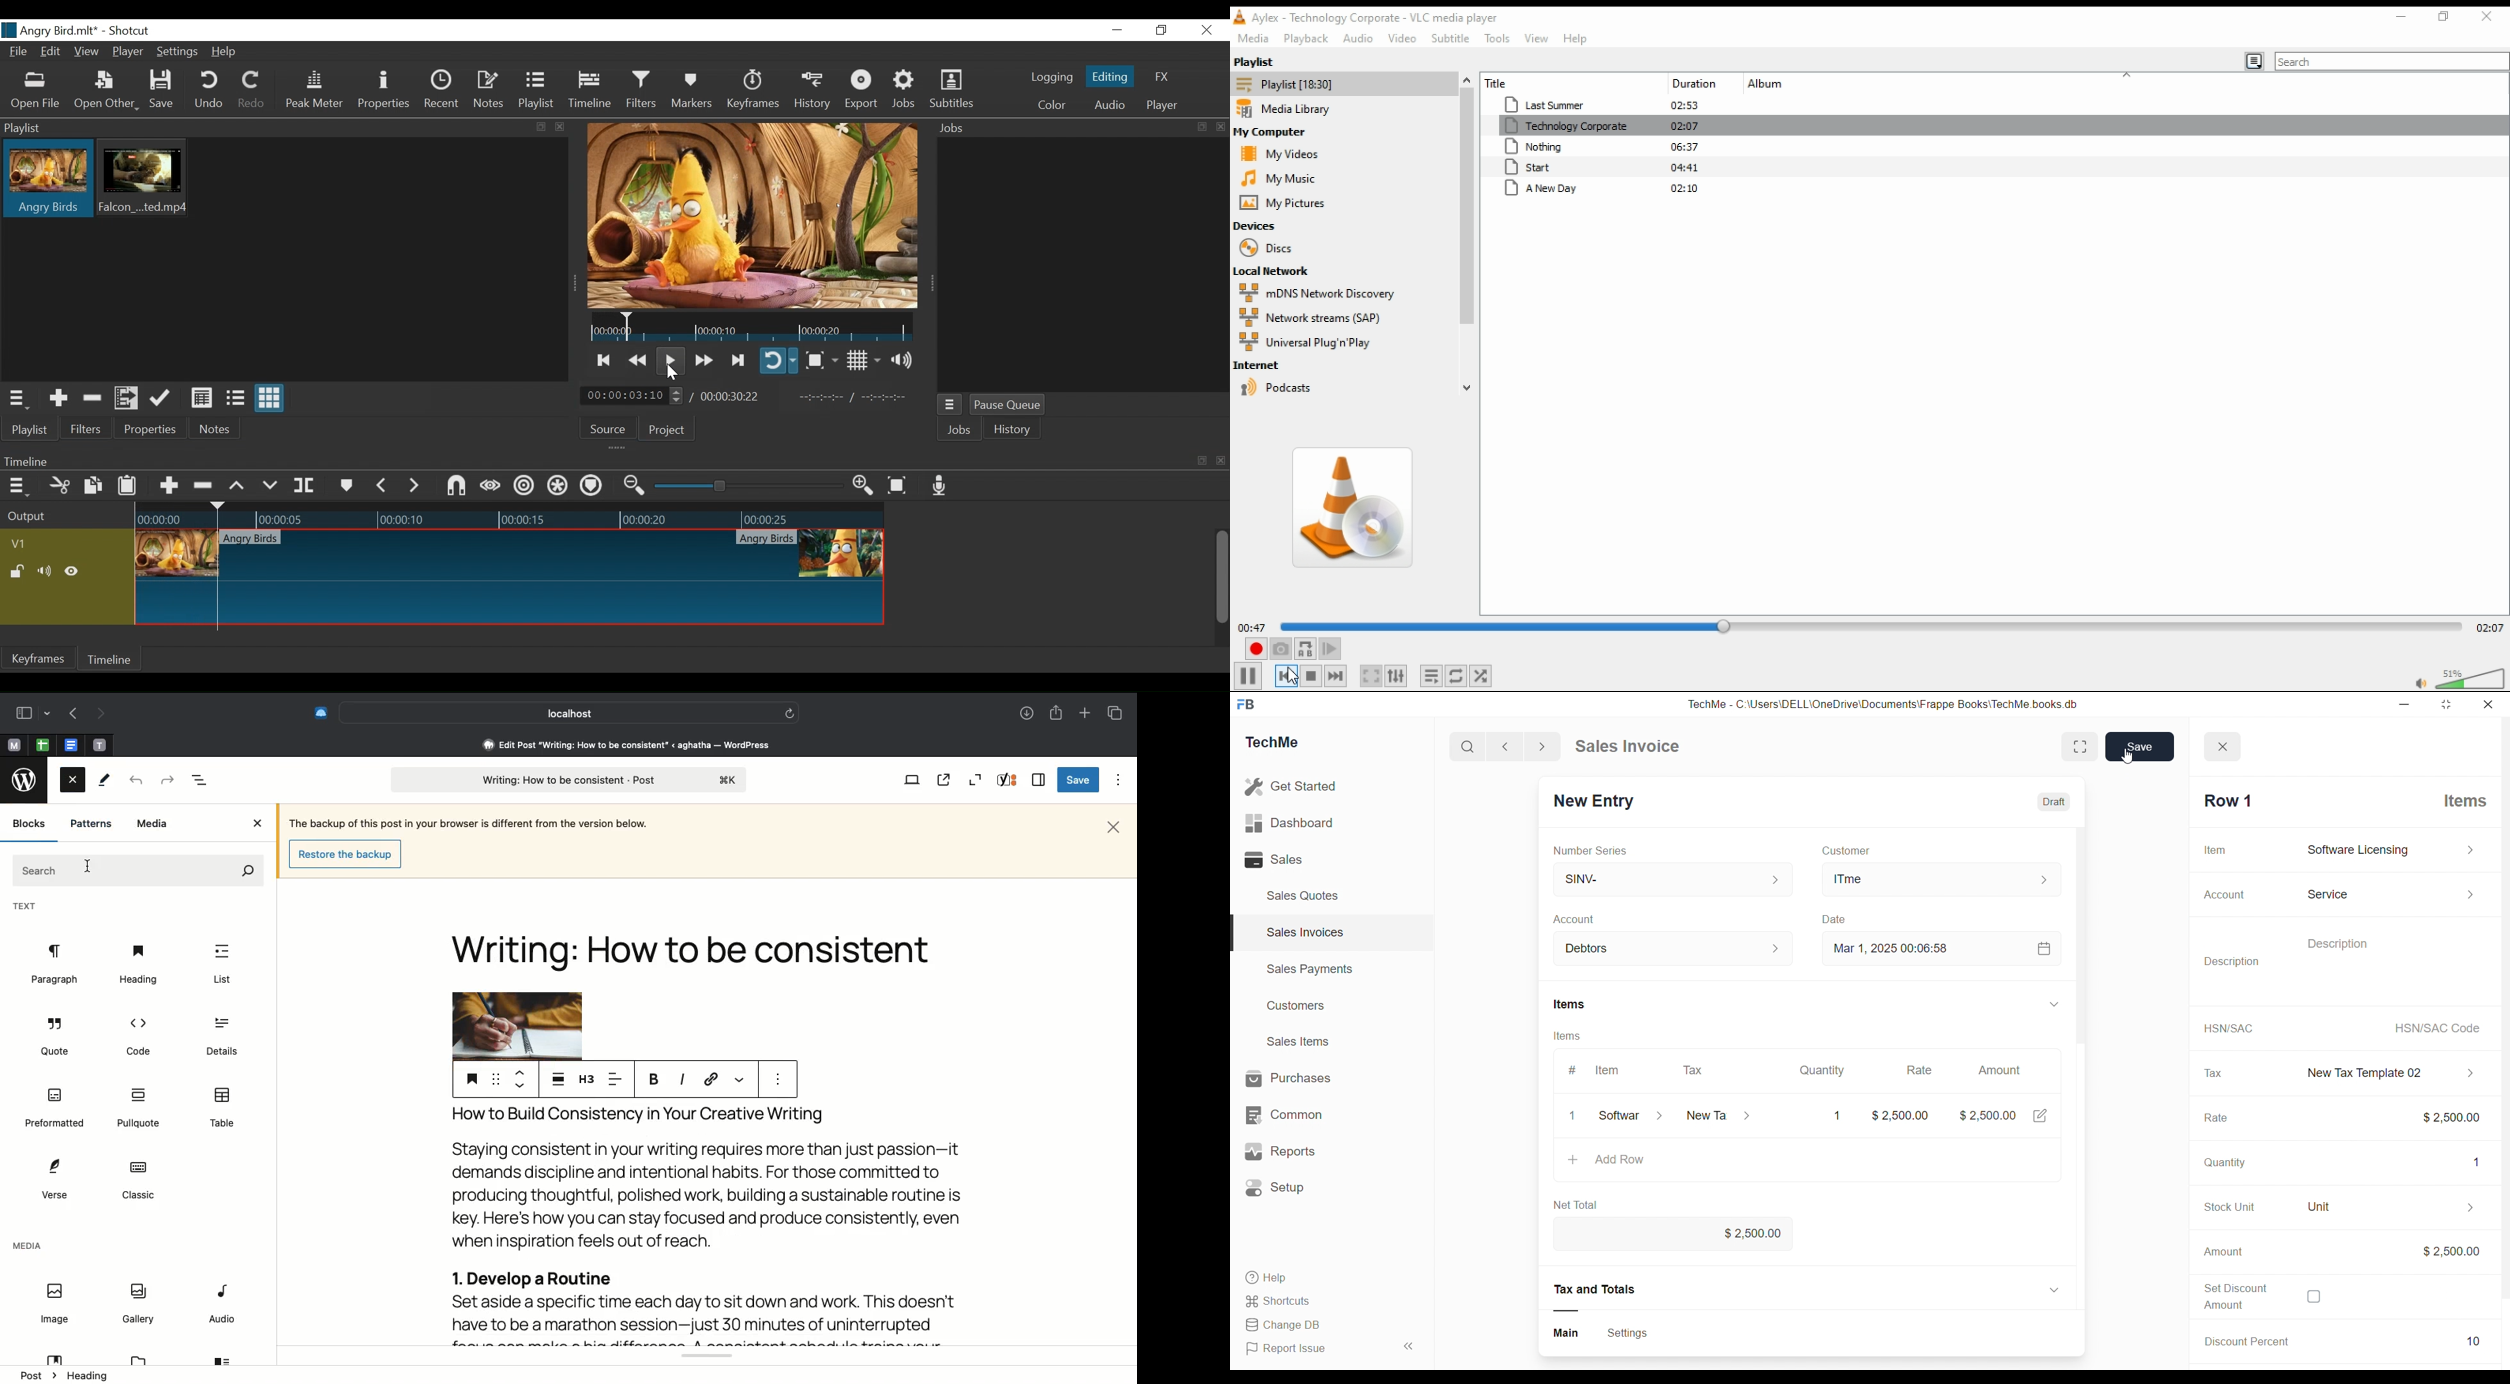 This screenshot has height=1400, width=2520. I want to click on 1, so click(1833, 1116).